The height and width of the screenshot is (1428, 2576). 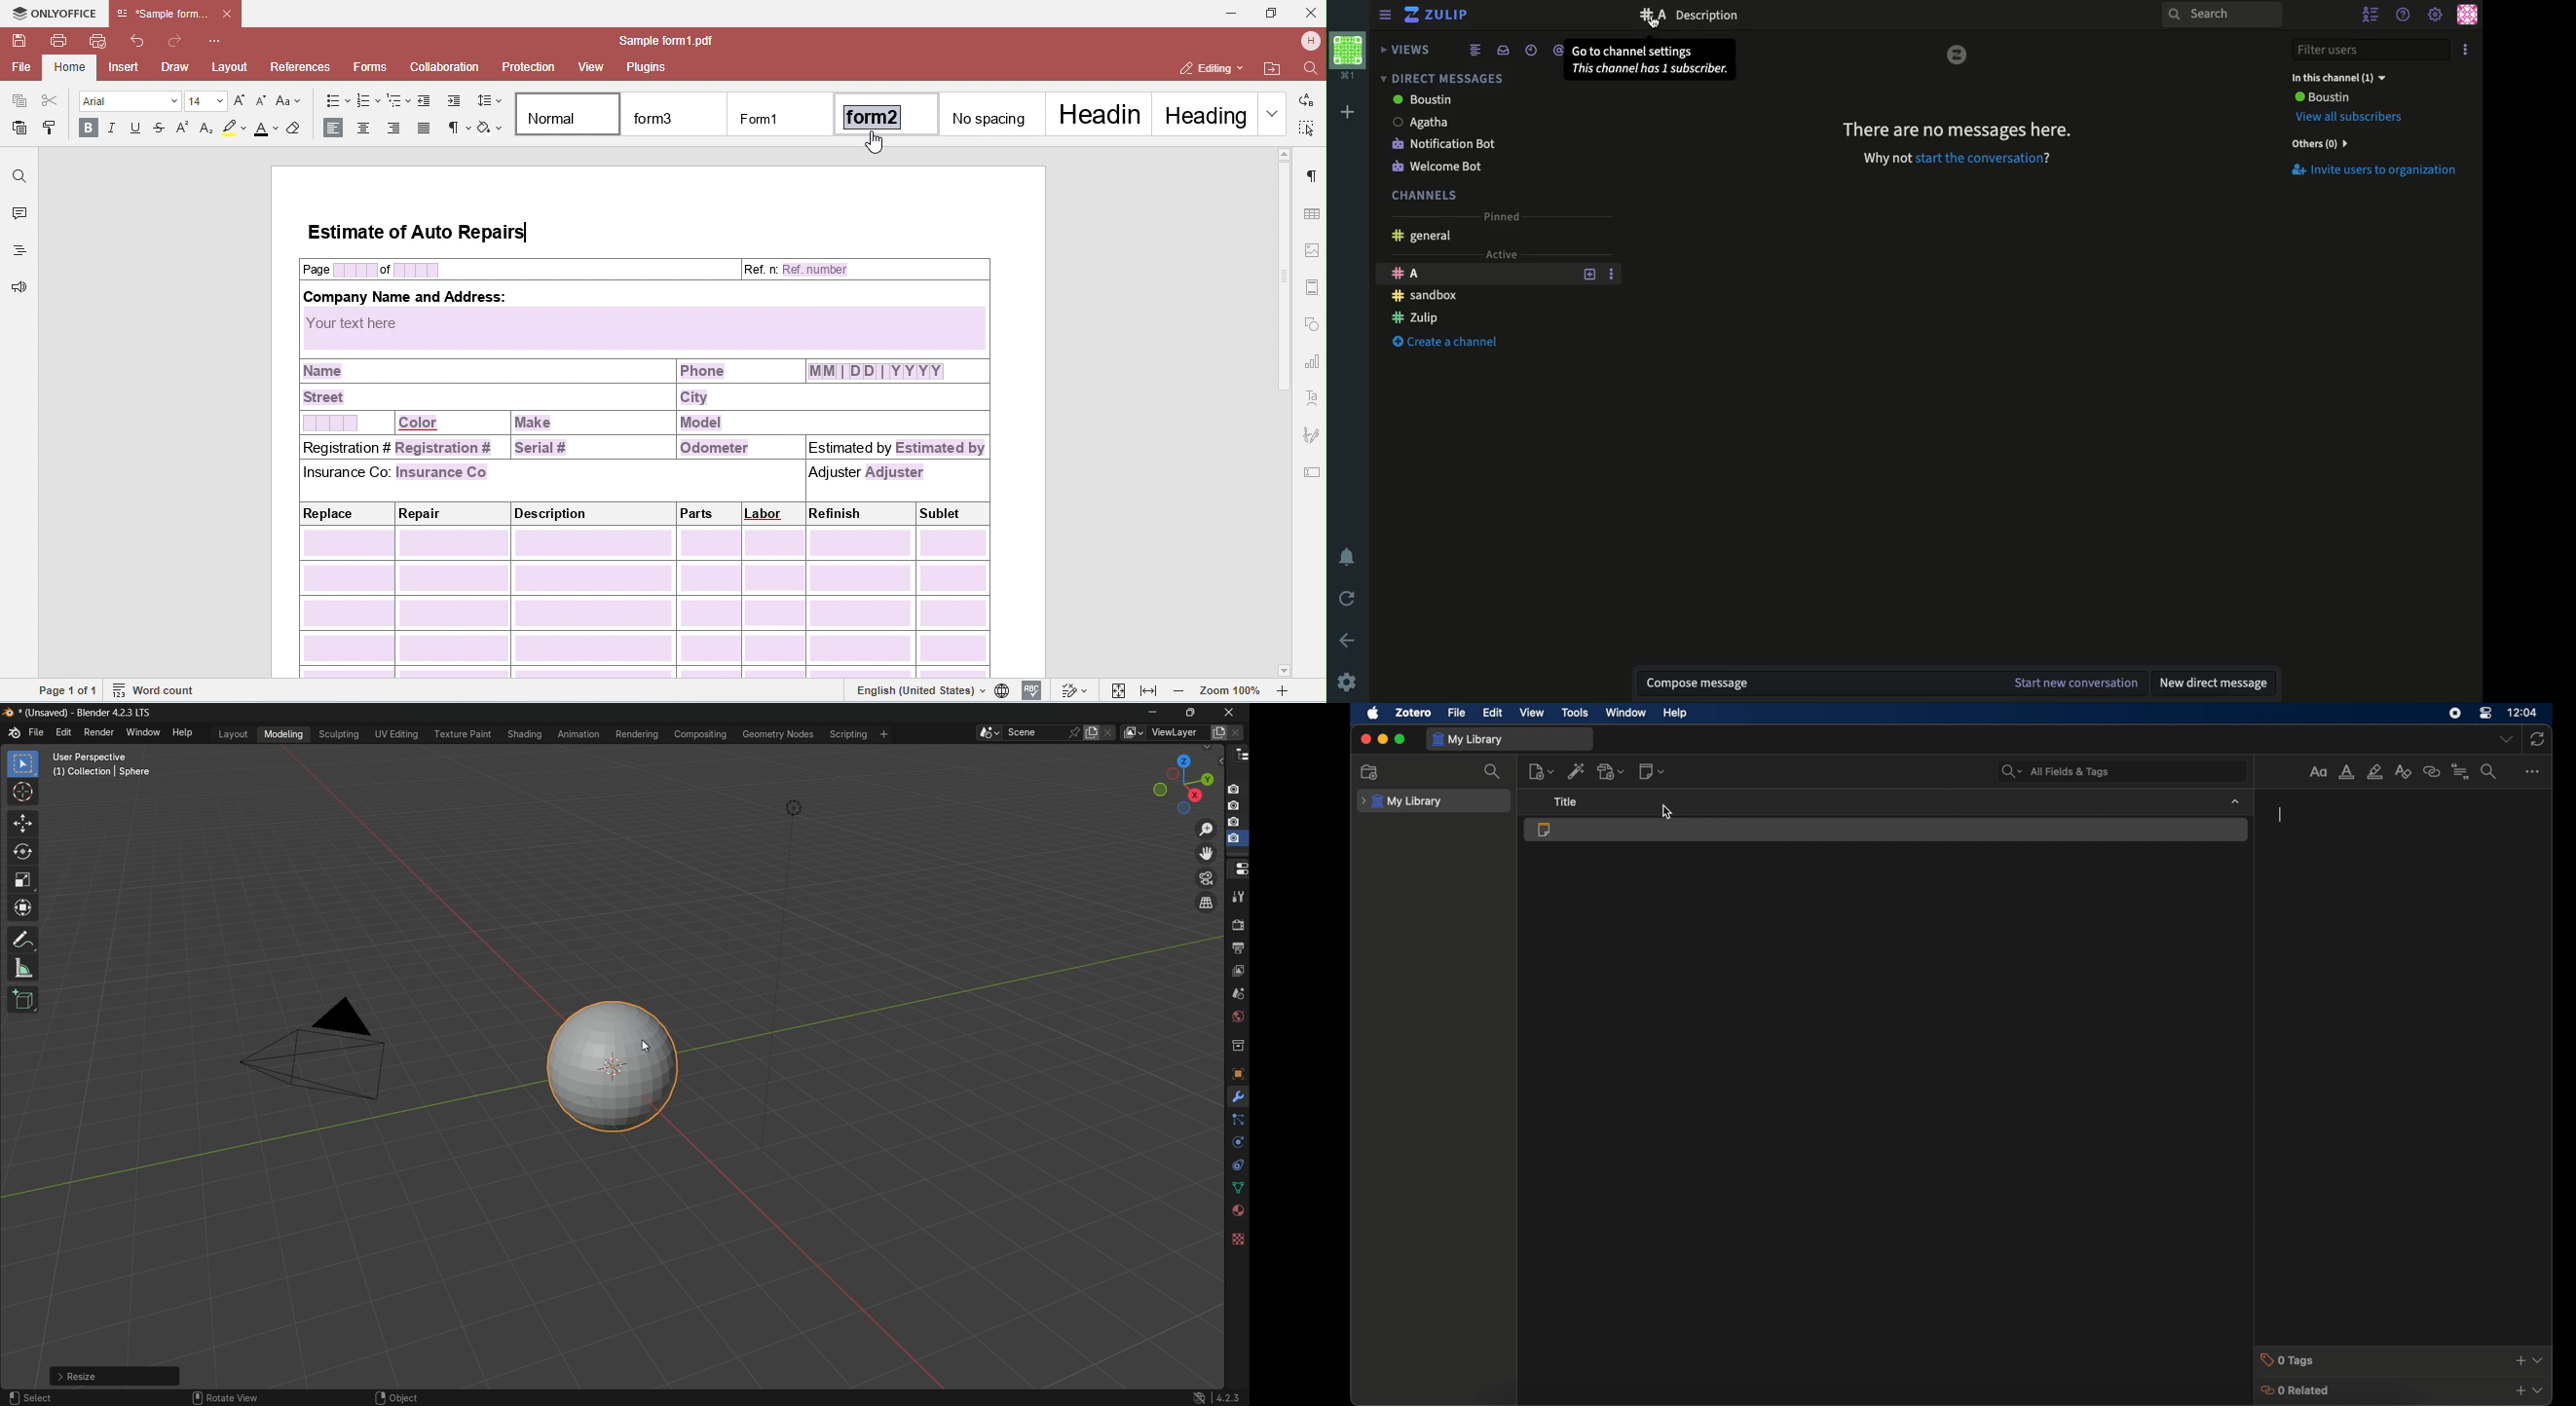 I want to click on Pinned, so click(x=1501, y=217).